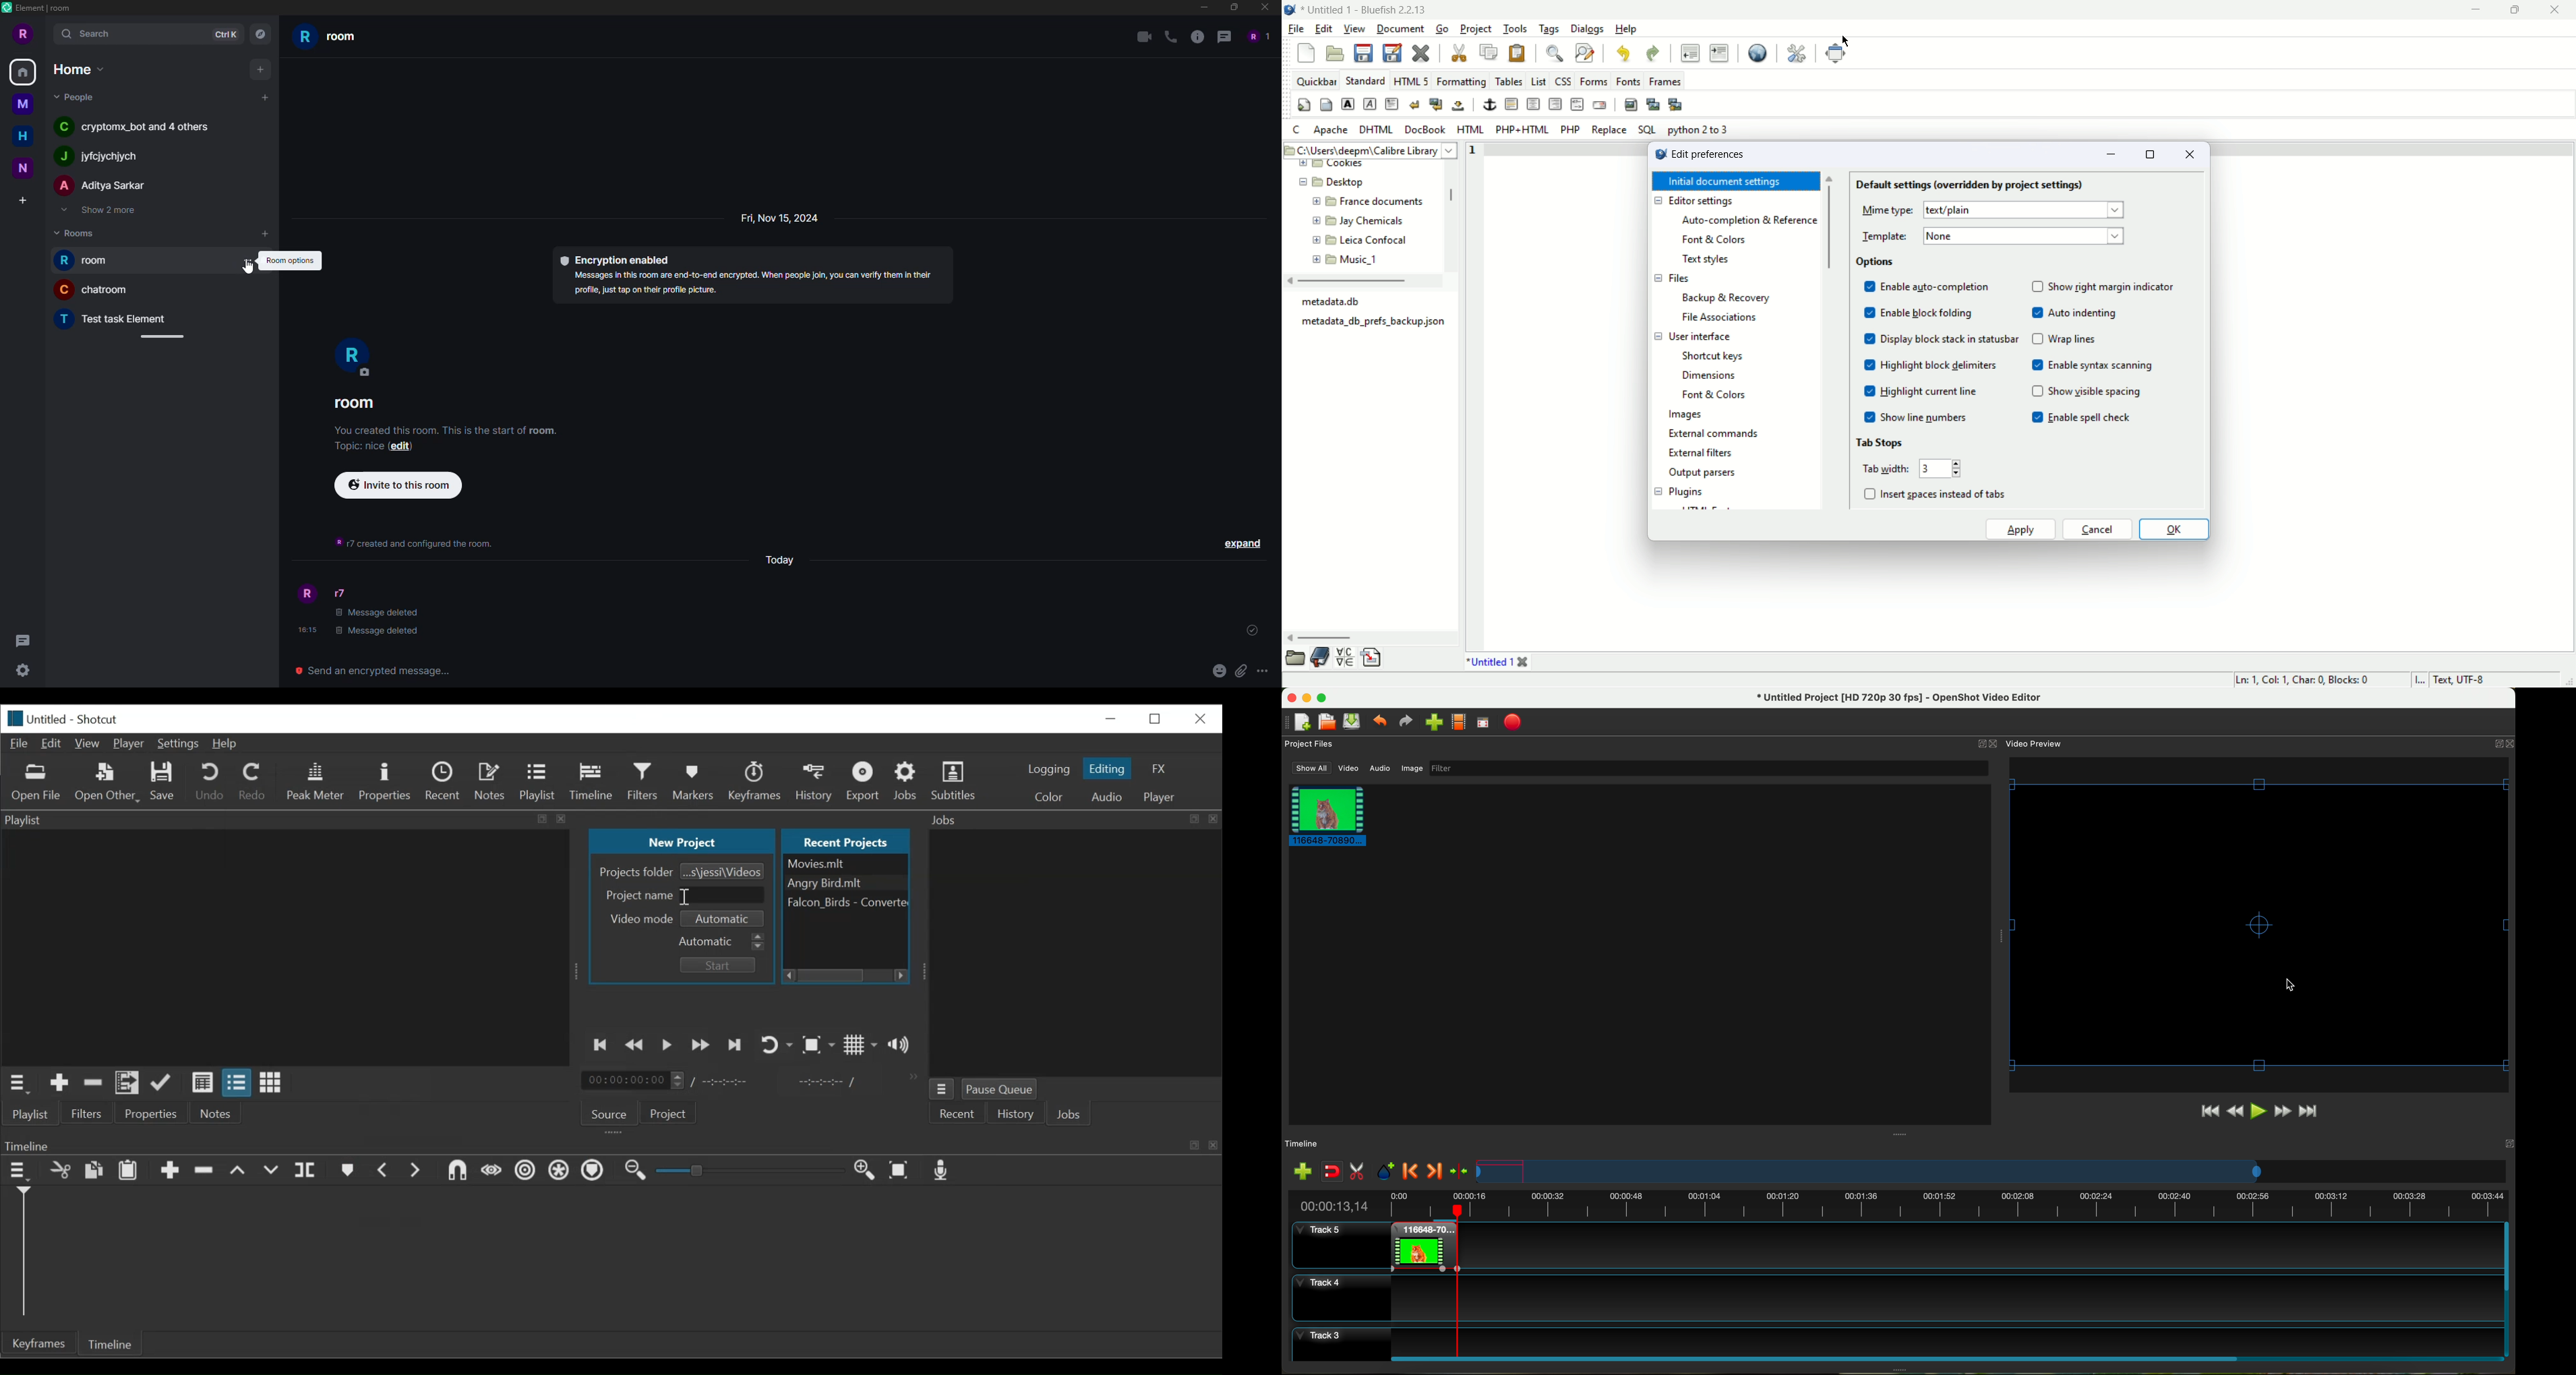 This screenshot has width=2576, height=1400. Describe the element at coordinates (1324, 1235) in the screenshot. I see `track 5` at that location.